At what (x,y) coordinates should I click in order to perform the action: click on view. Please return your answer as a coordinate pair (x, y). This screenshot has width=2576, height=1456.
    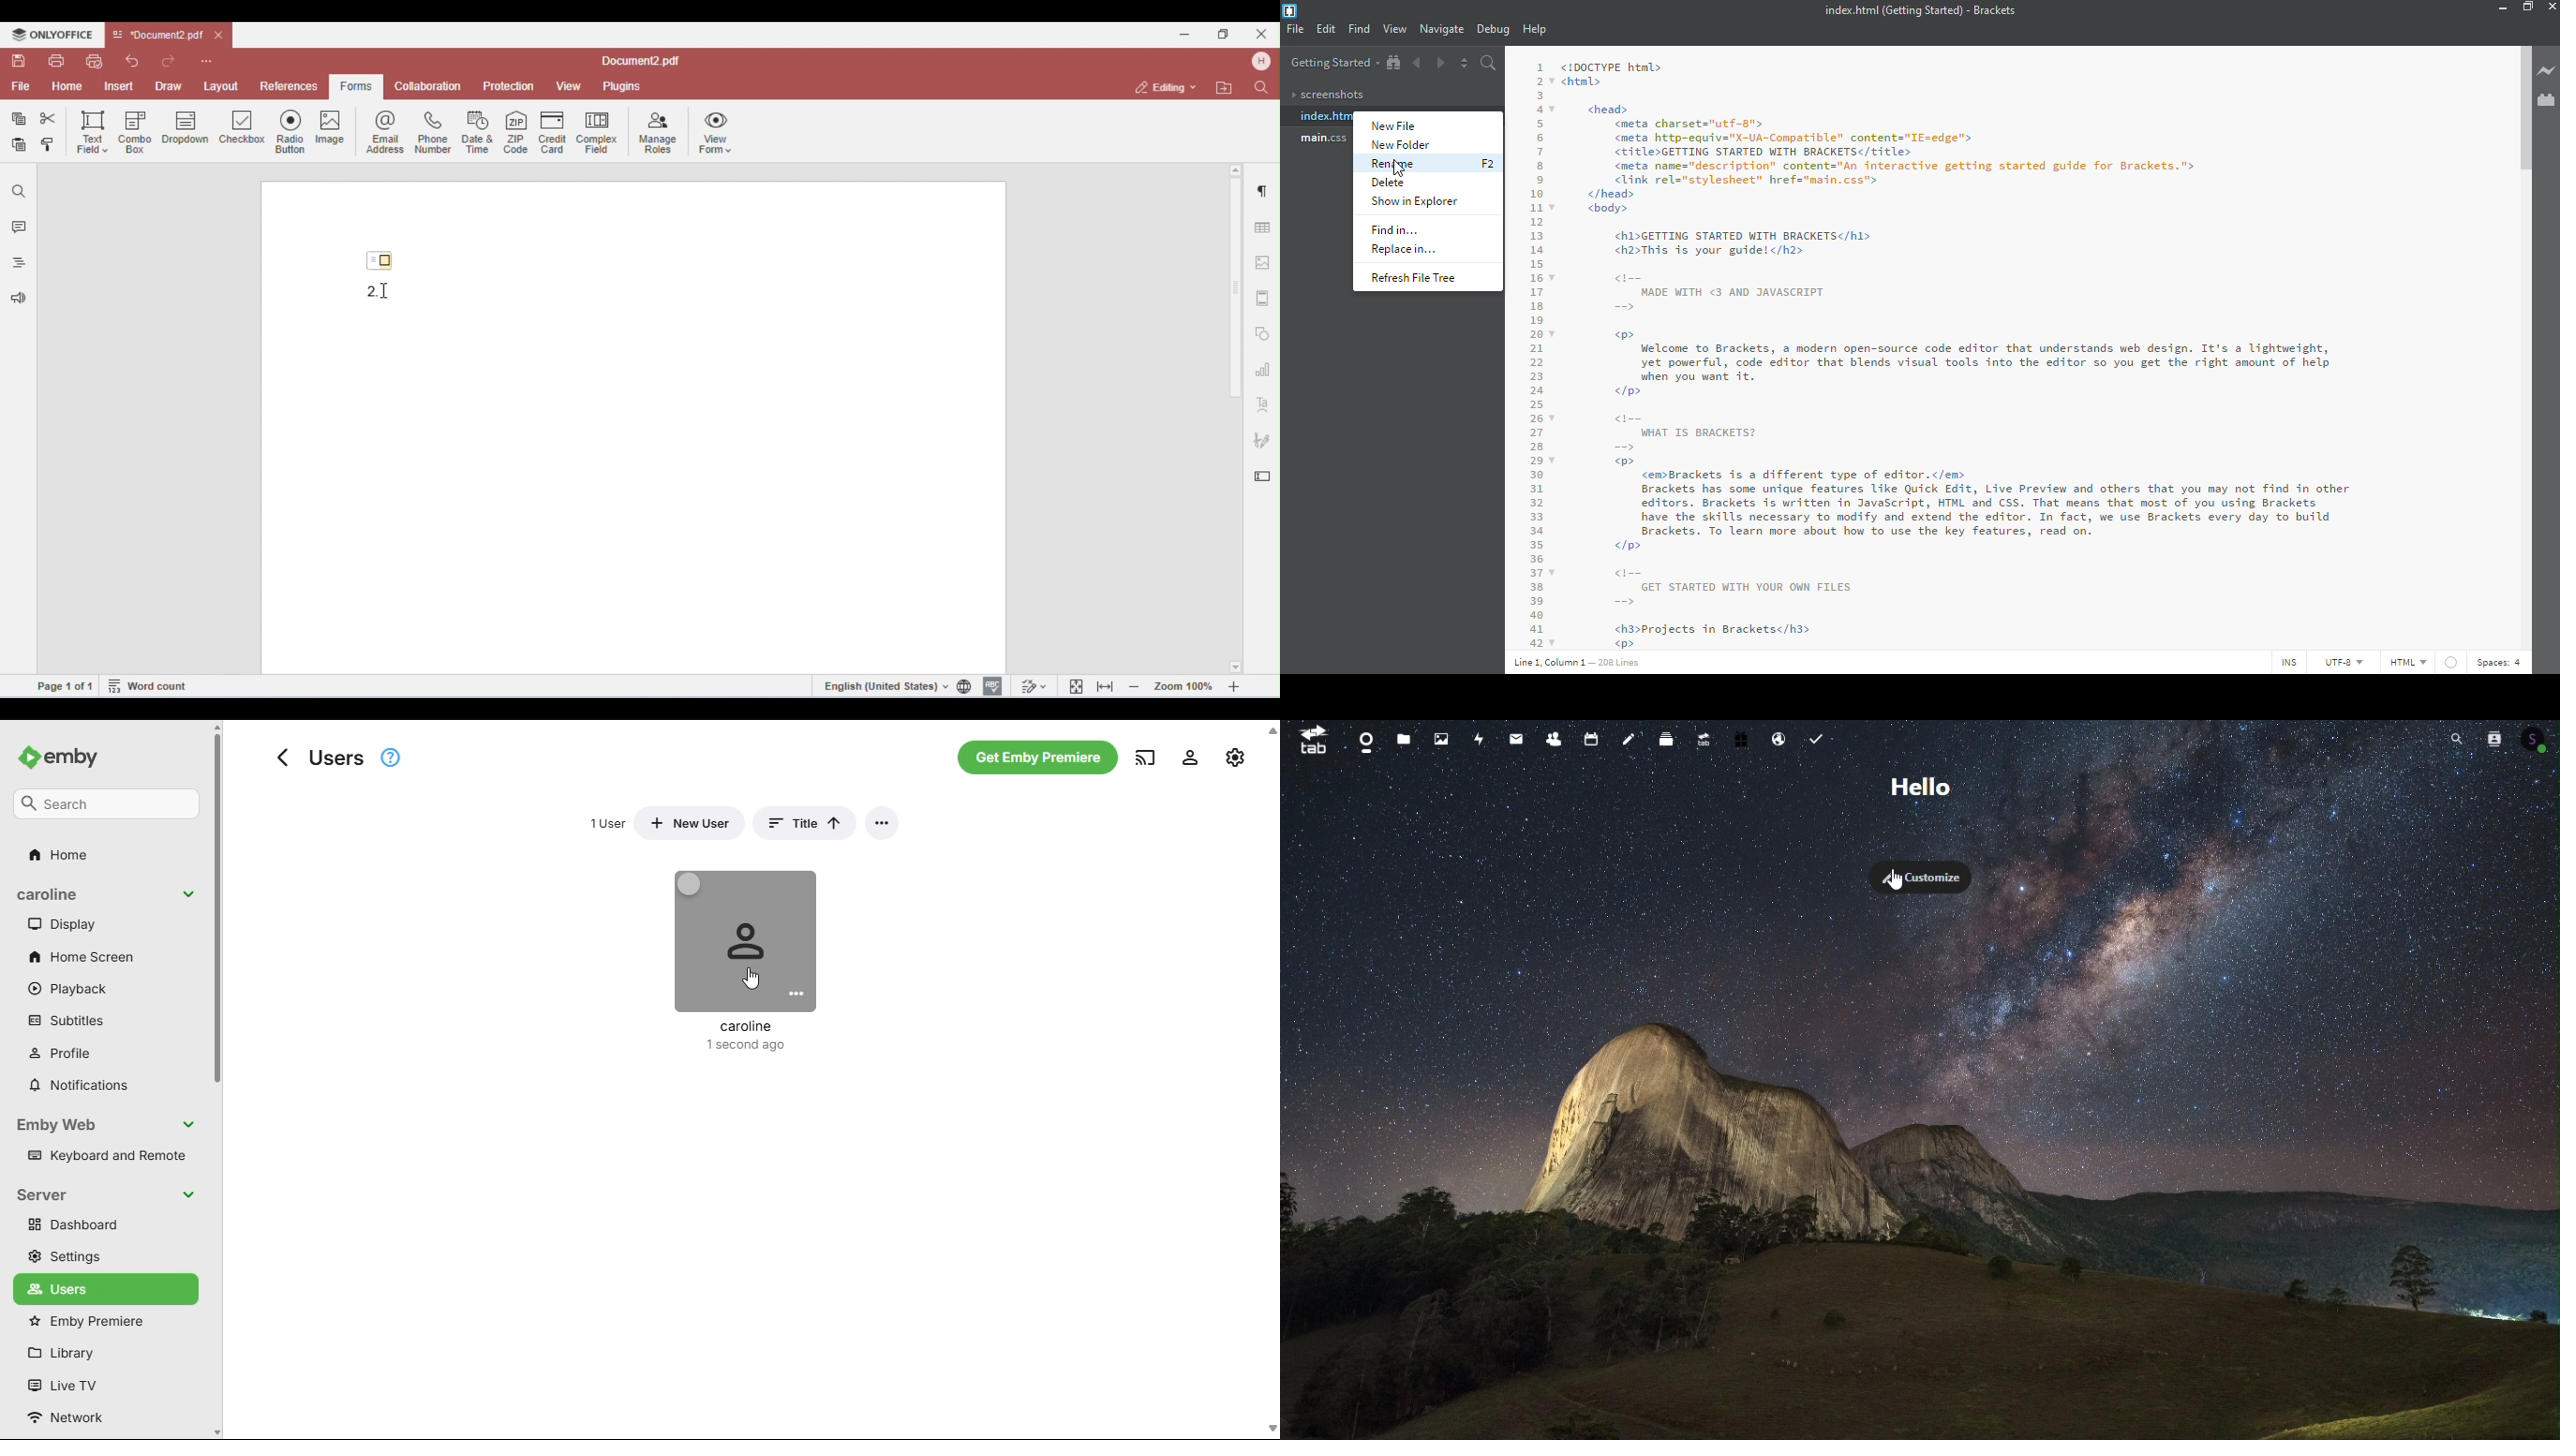
    Looking at the image, I should click on (1394, 29).